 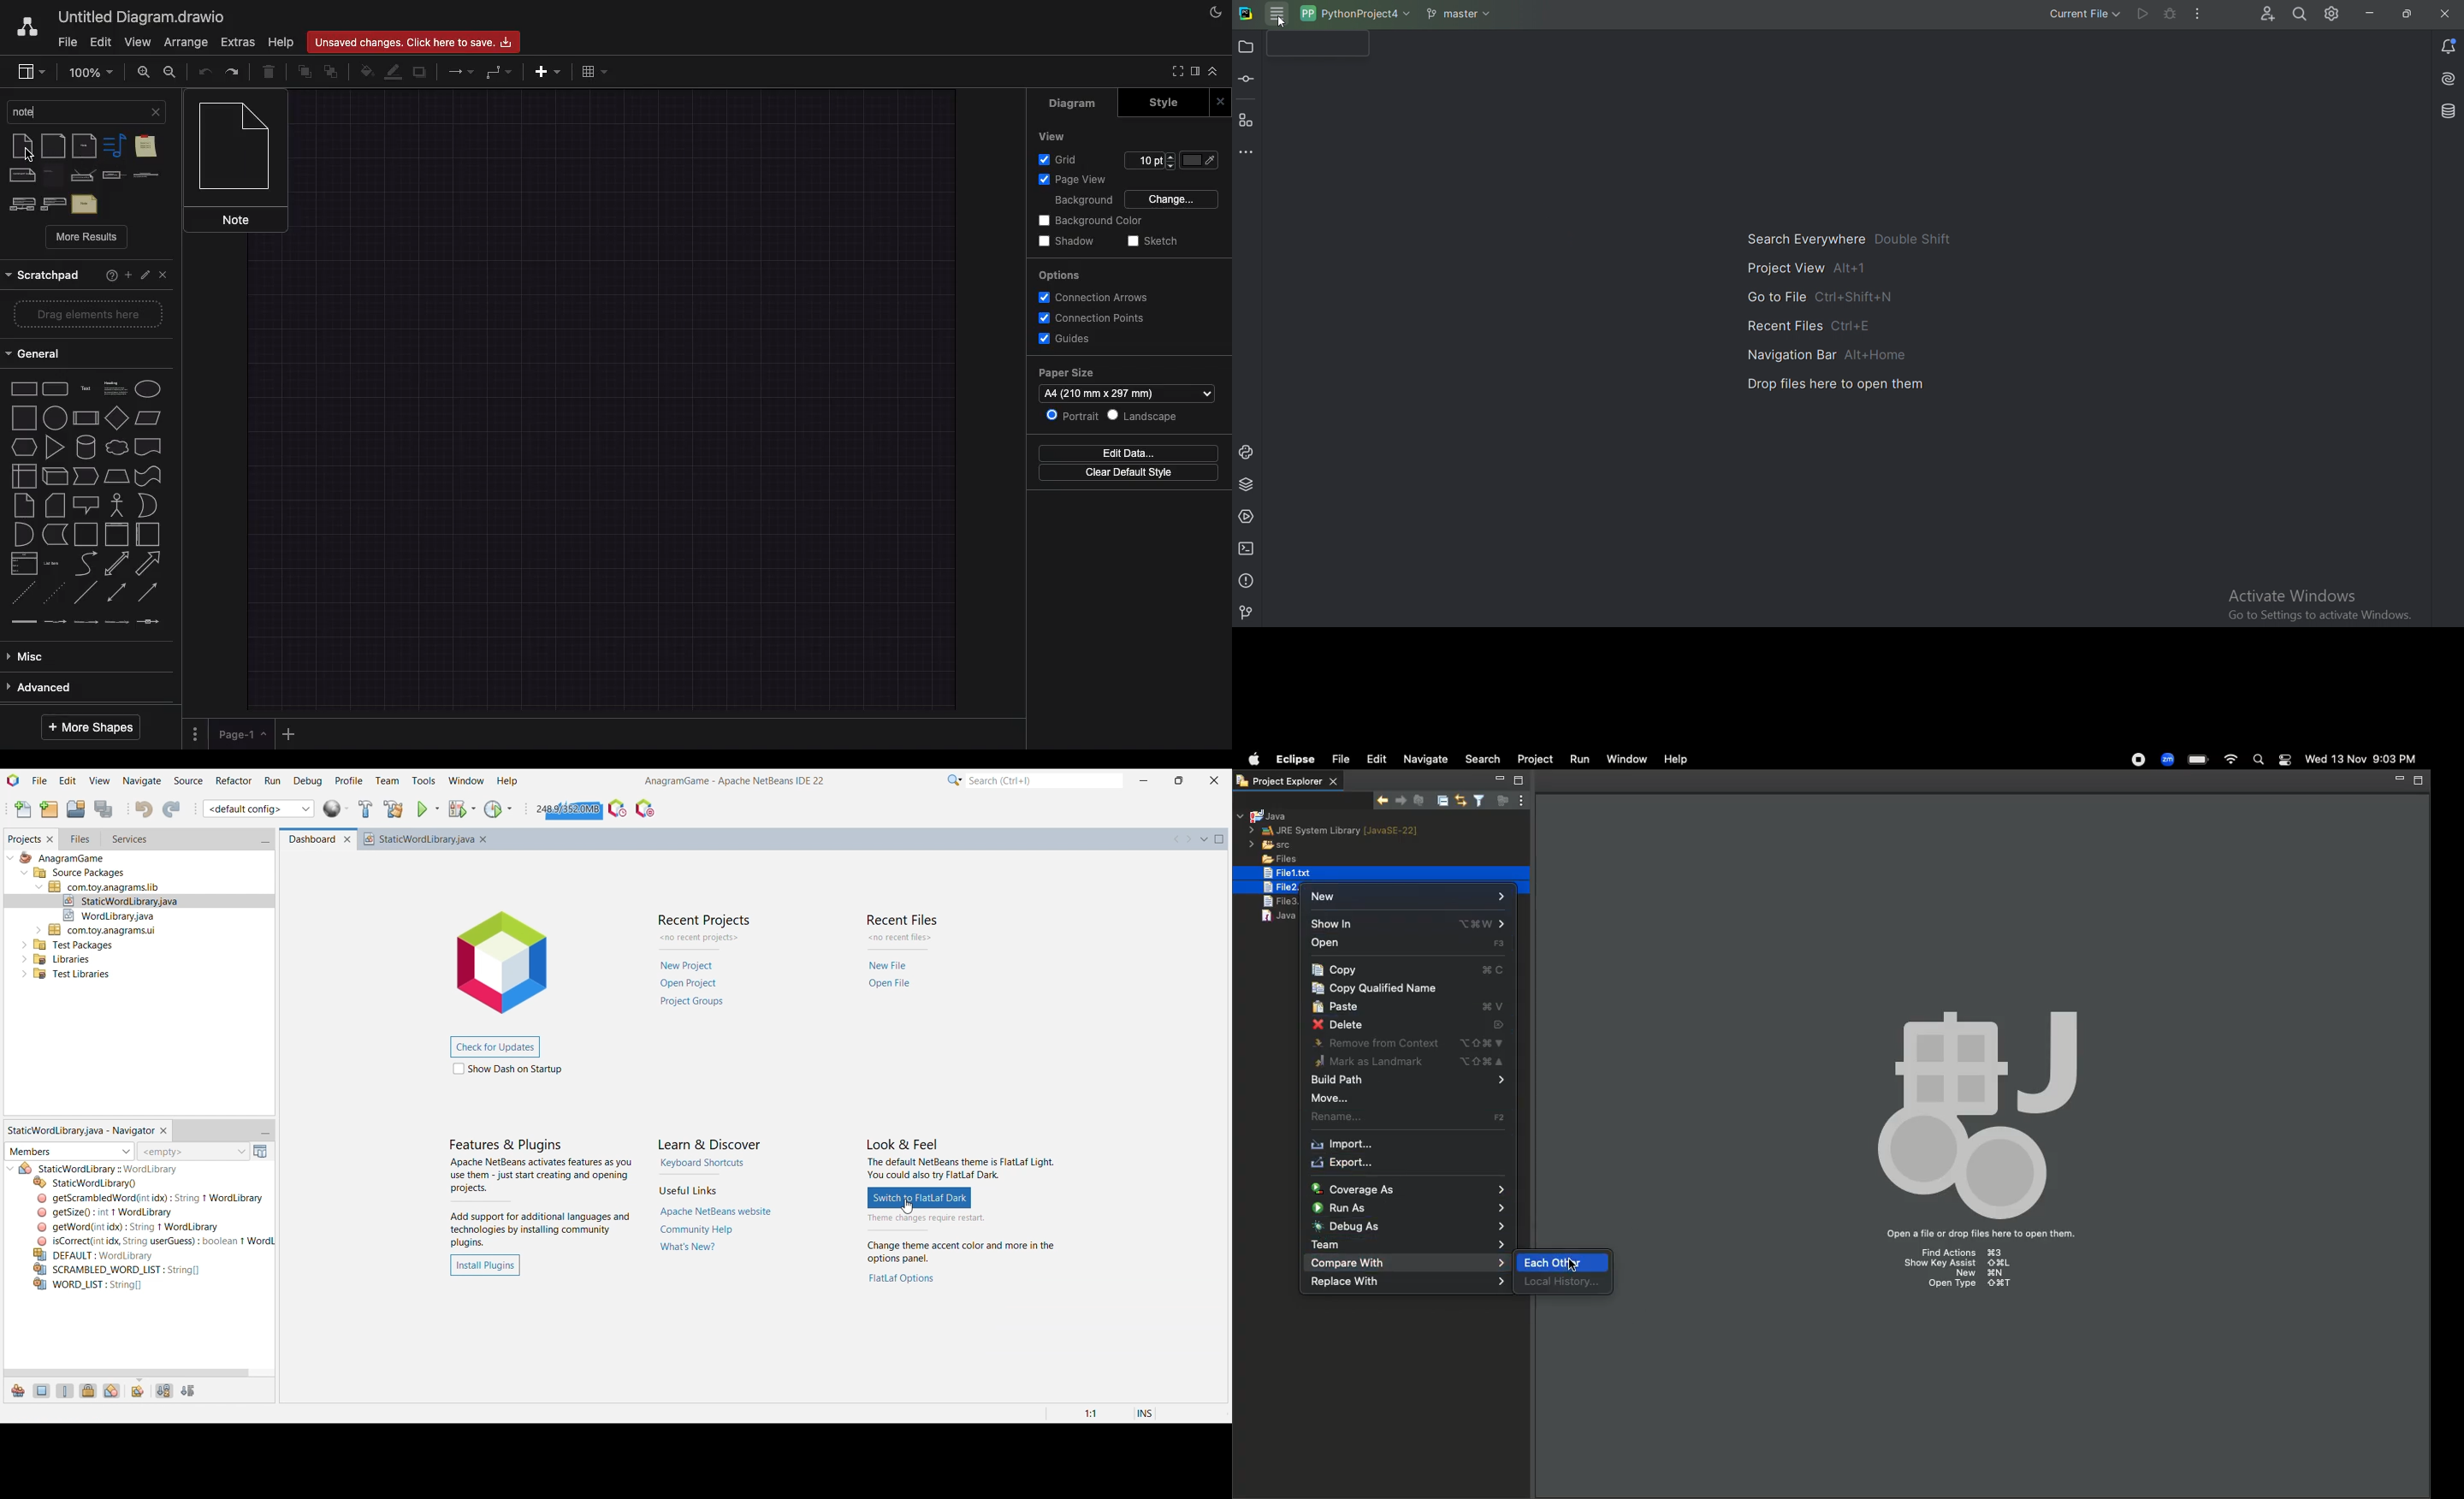 I want to click on dotted line, so click(x=55, y=595).